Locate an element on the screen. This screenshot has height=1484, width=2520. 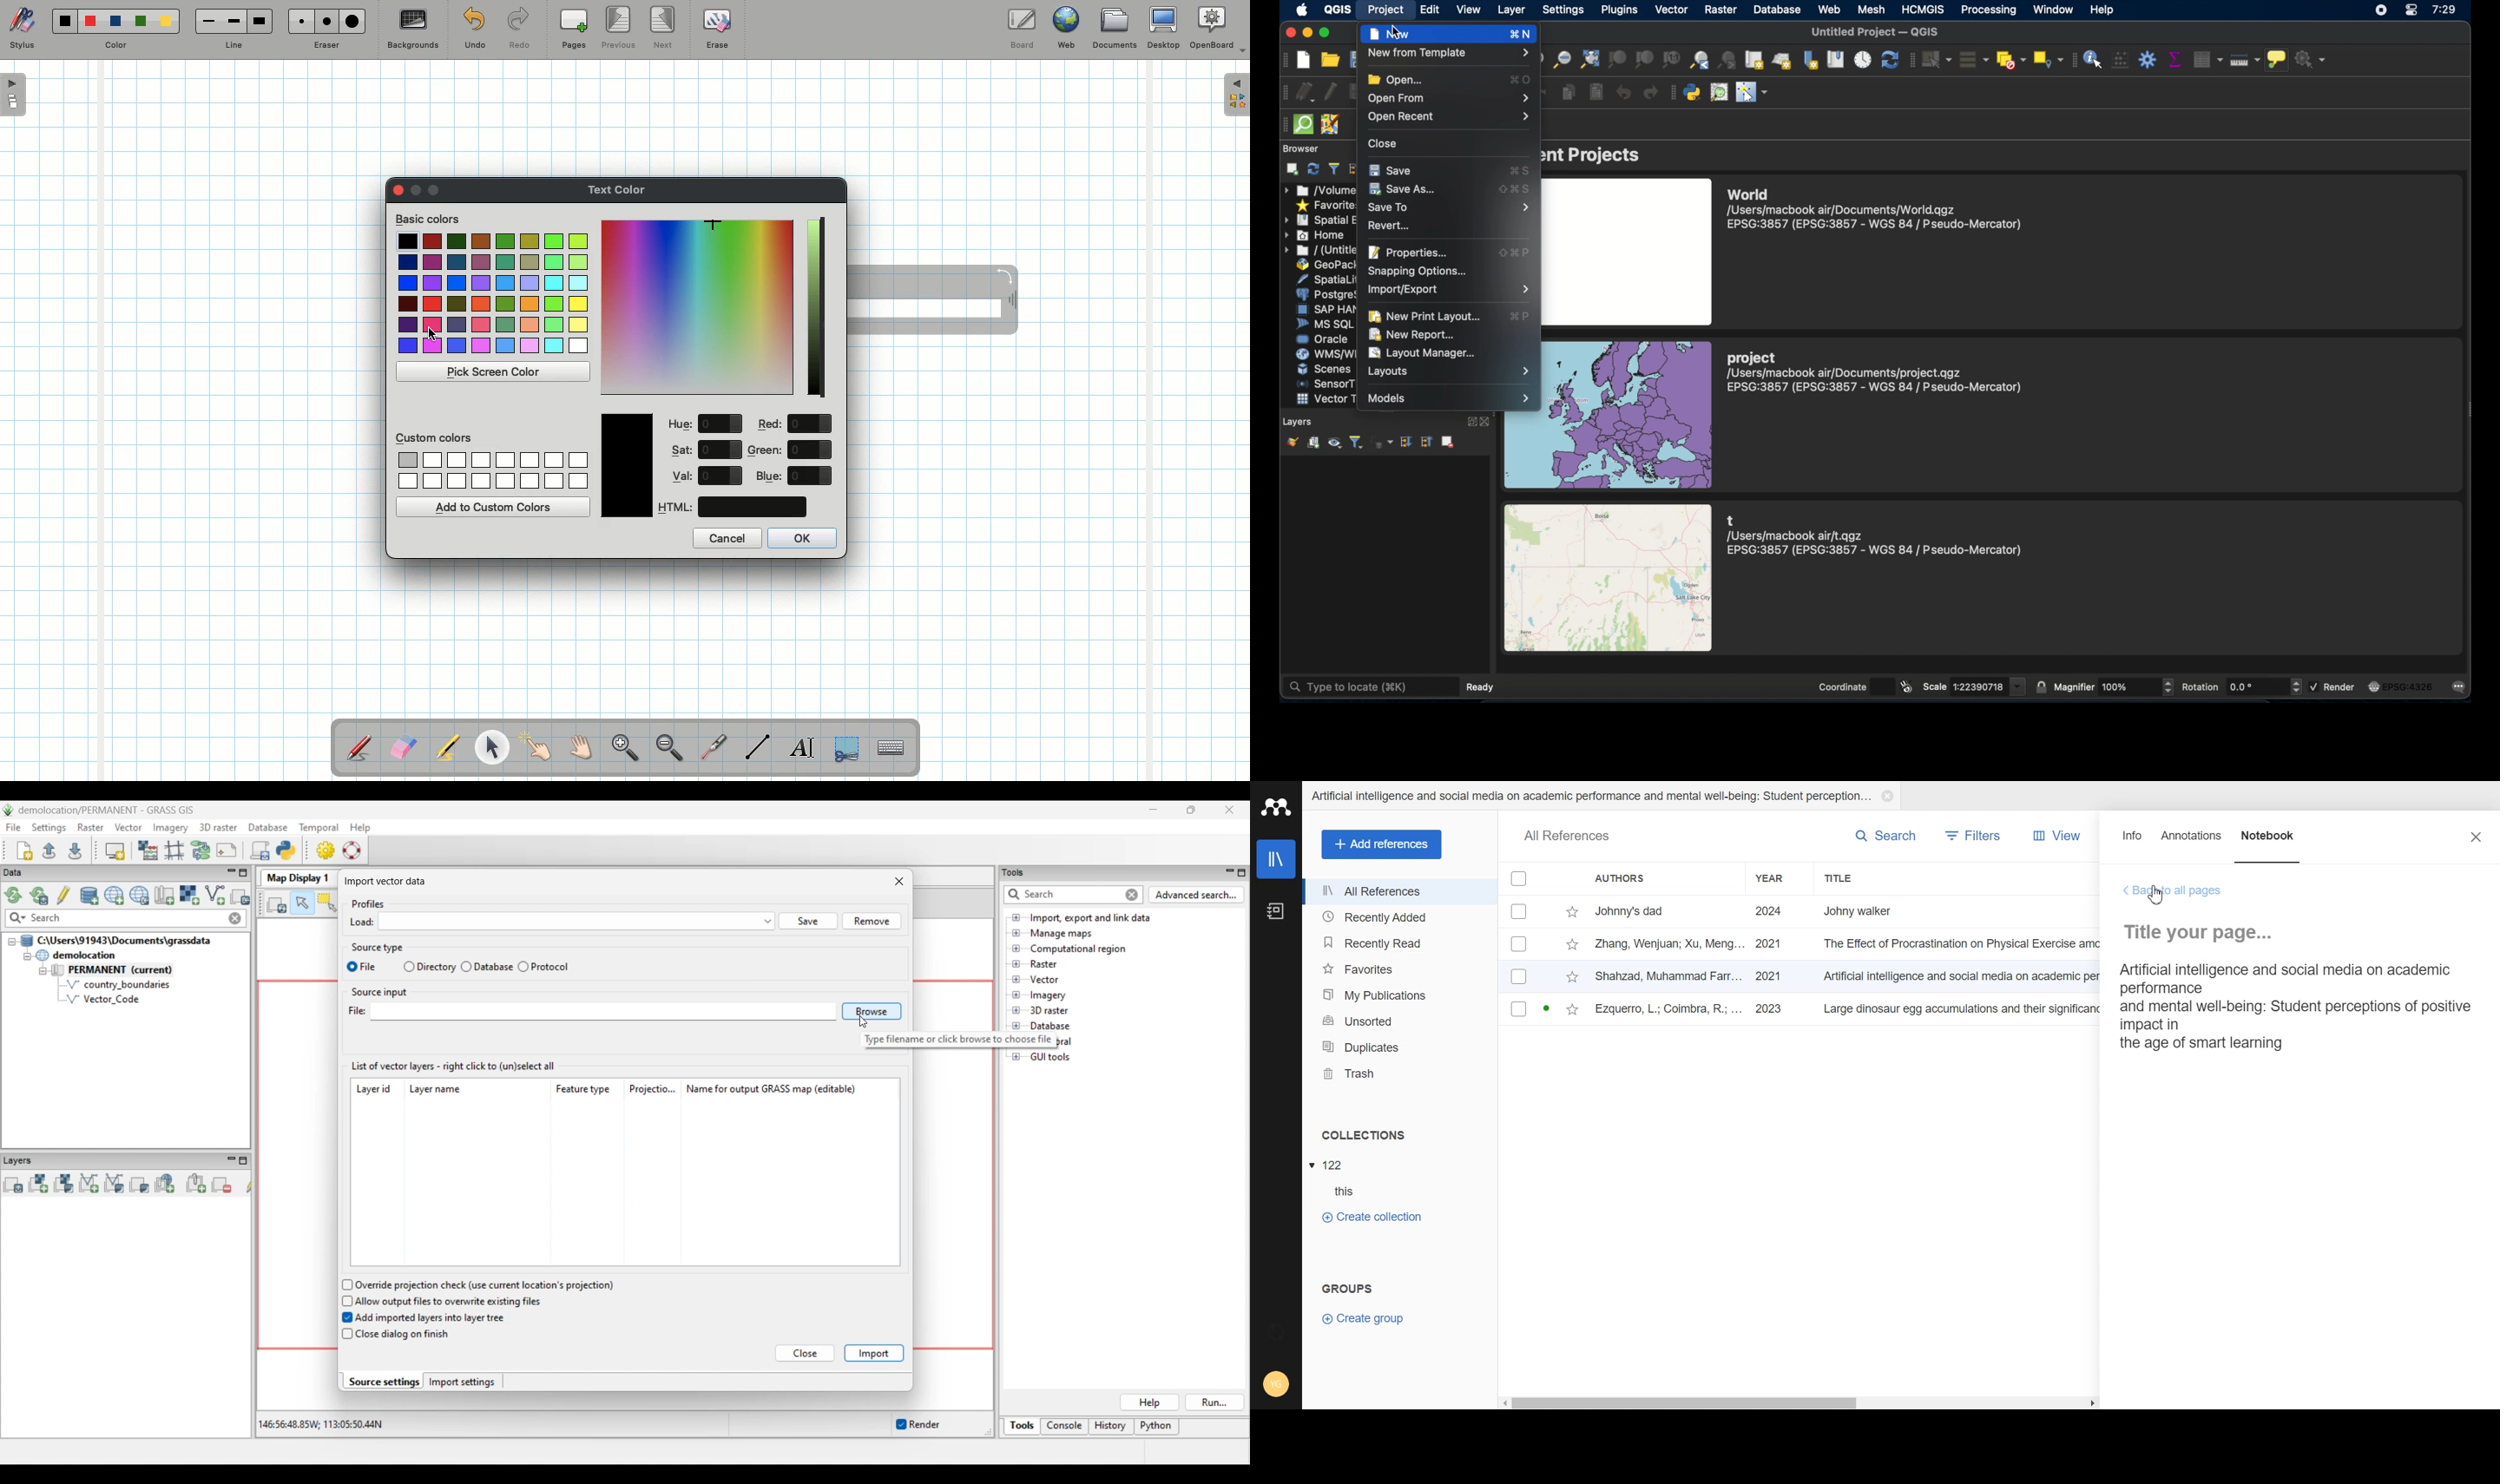
zang, wenjuan; xu, meng... is located at coordinates (1670, 943).